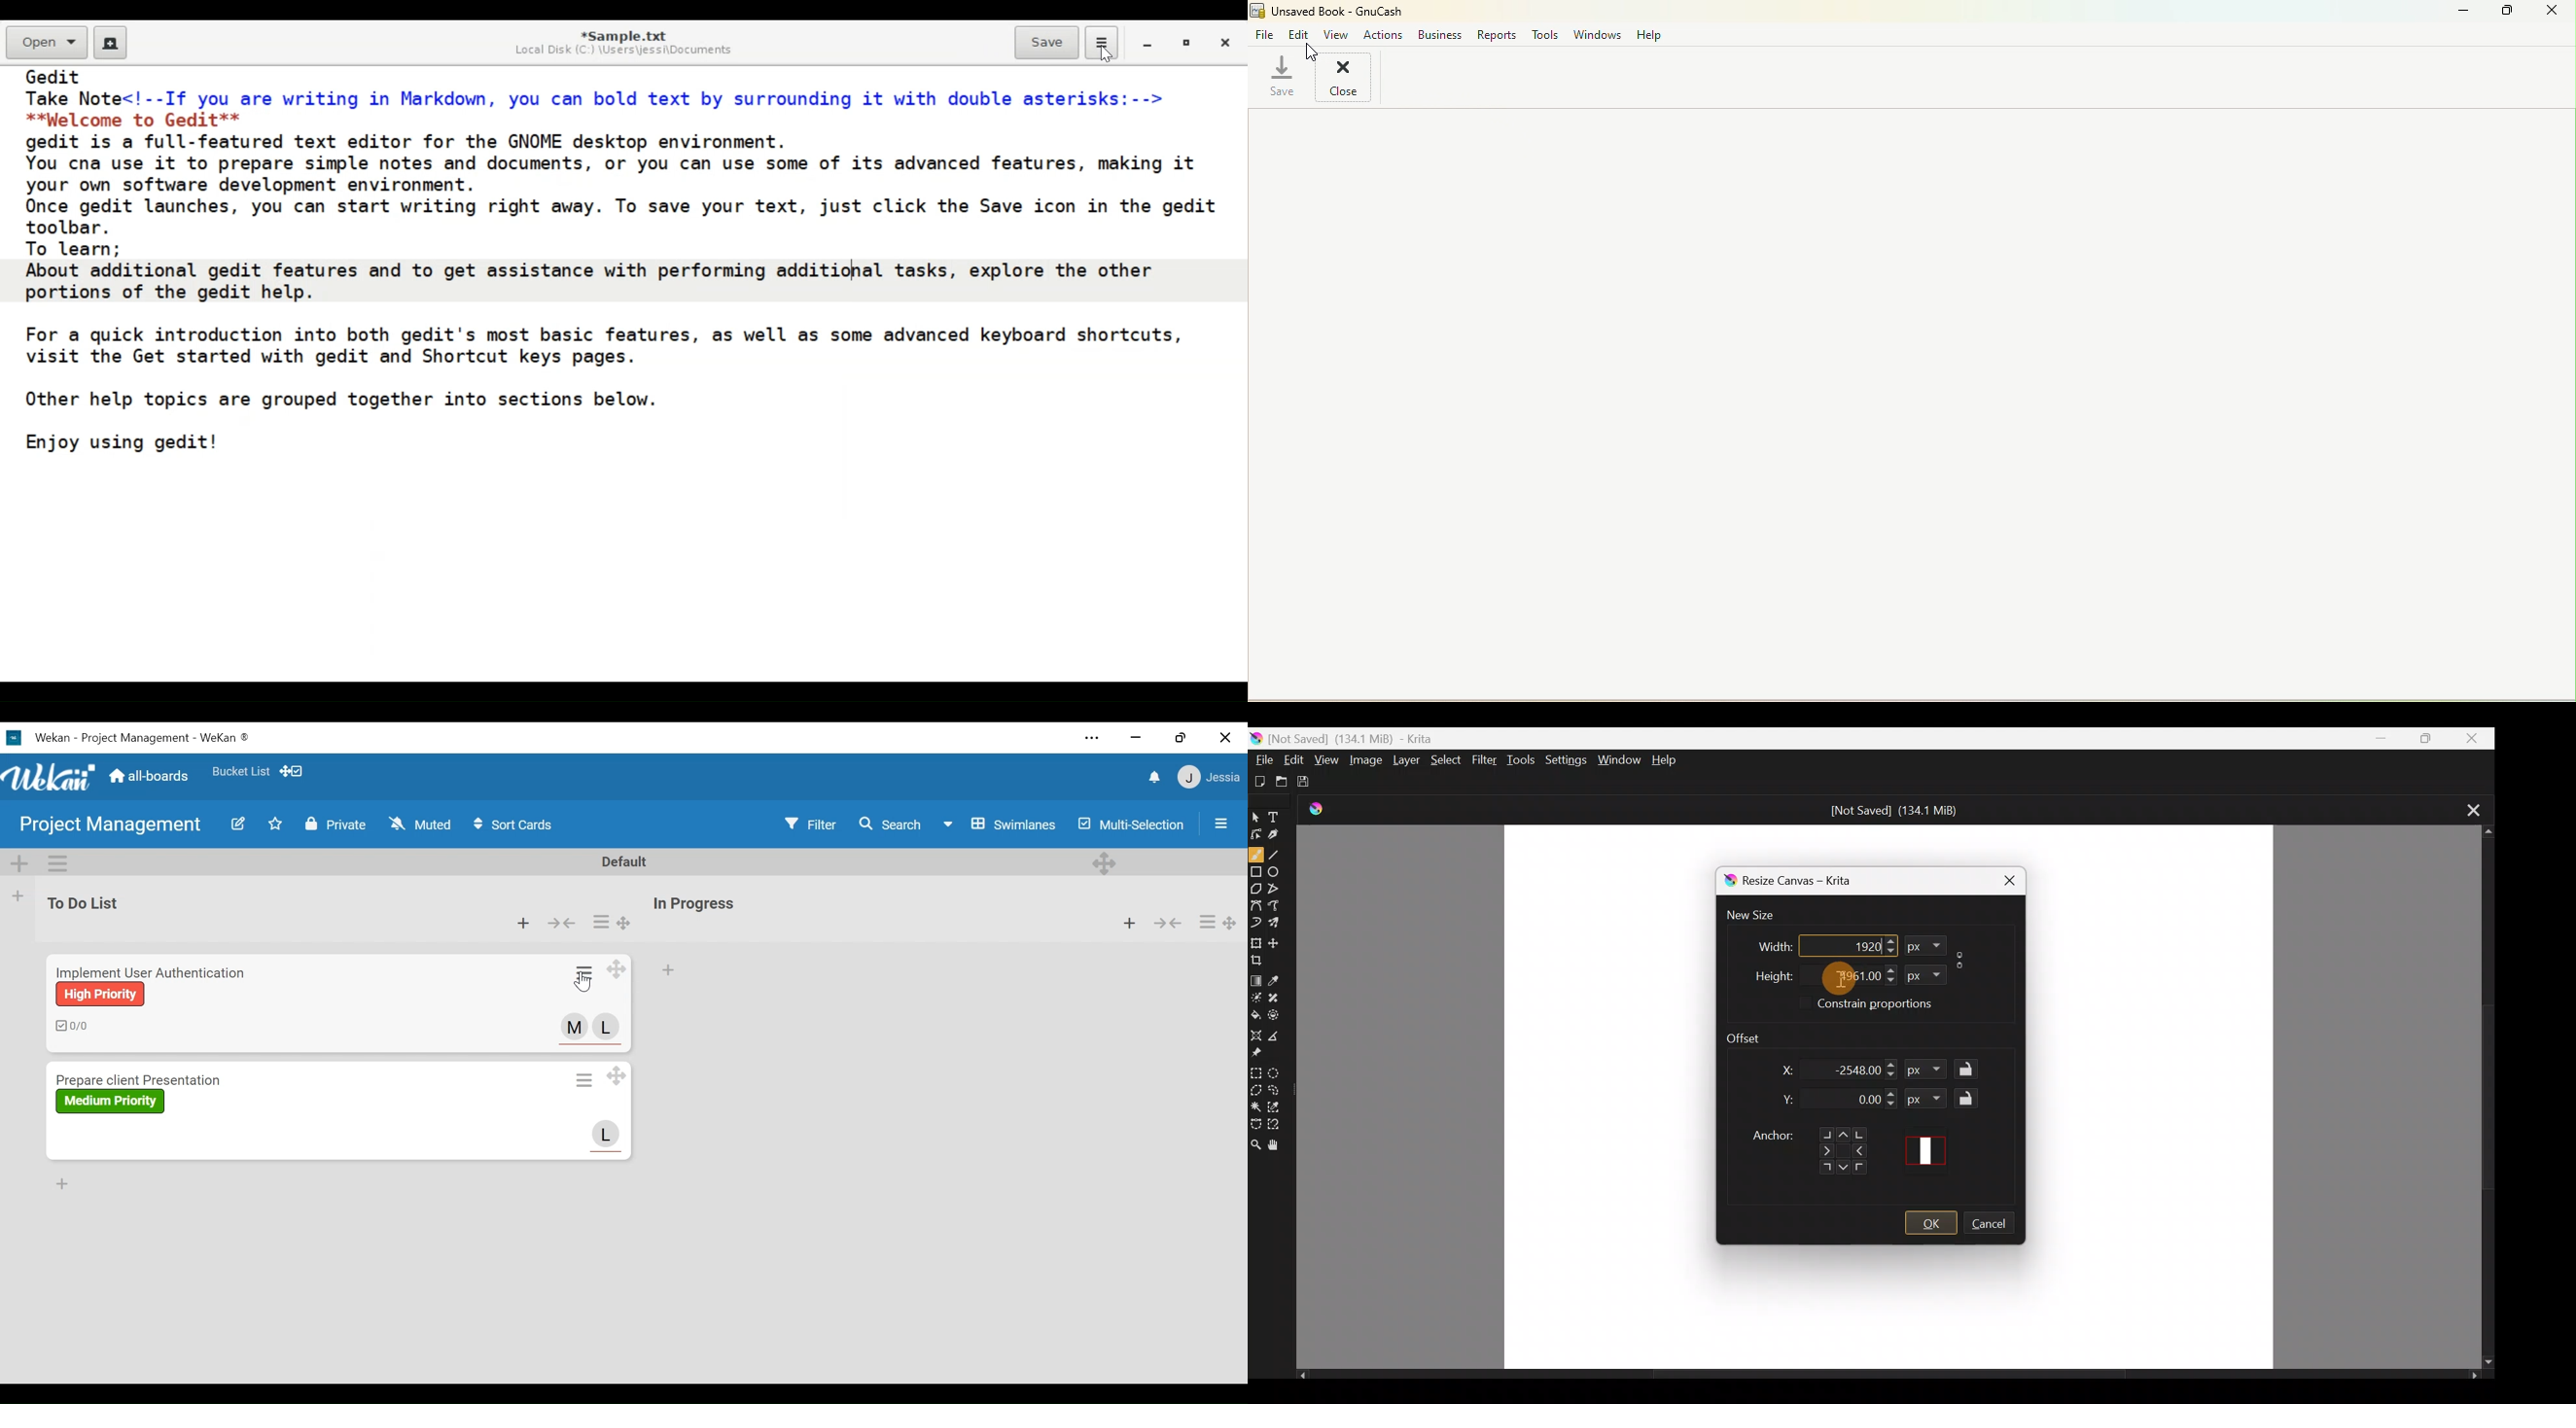 This screenshot has width=2576, height=1428. Describe the element at coordinates (1153, 779) in the screenshot. I see `notifications` at that location.